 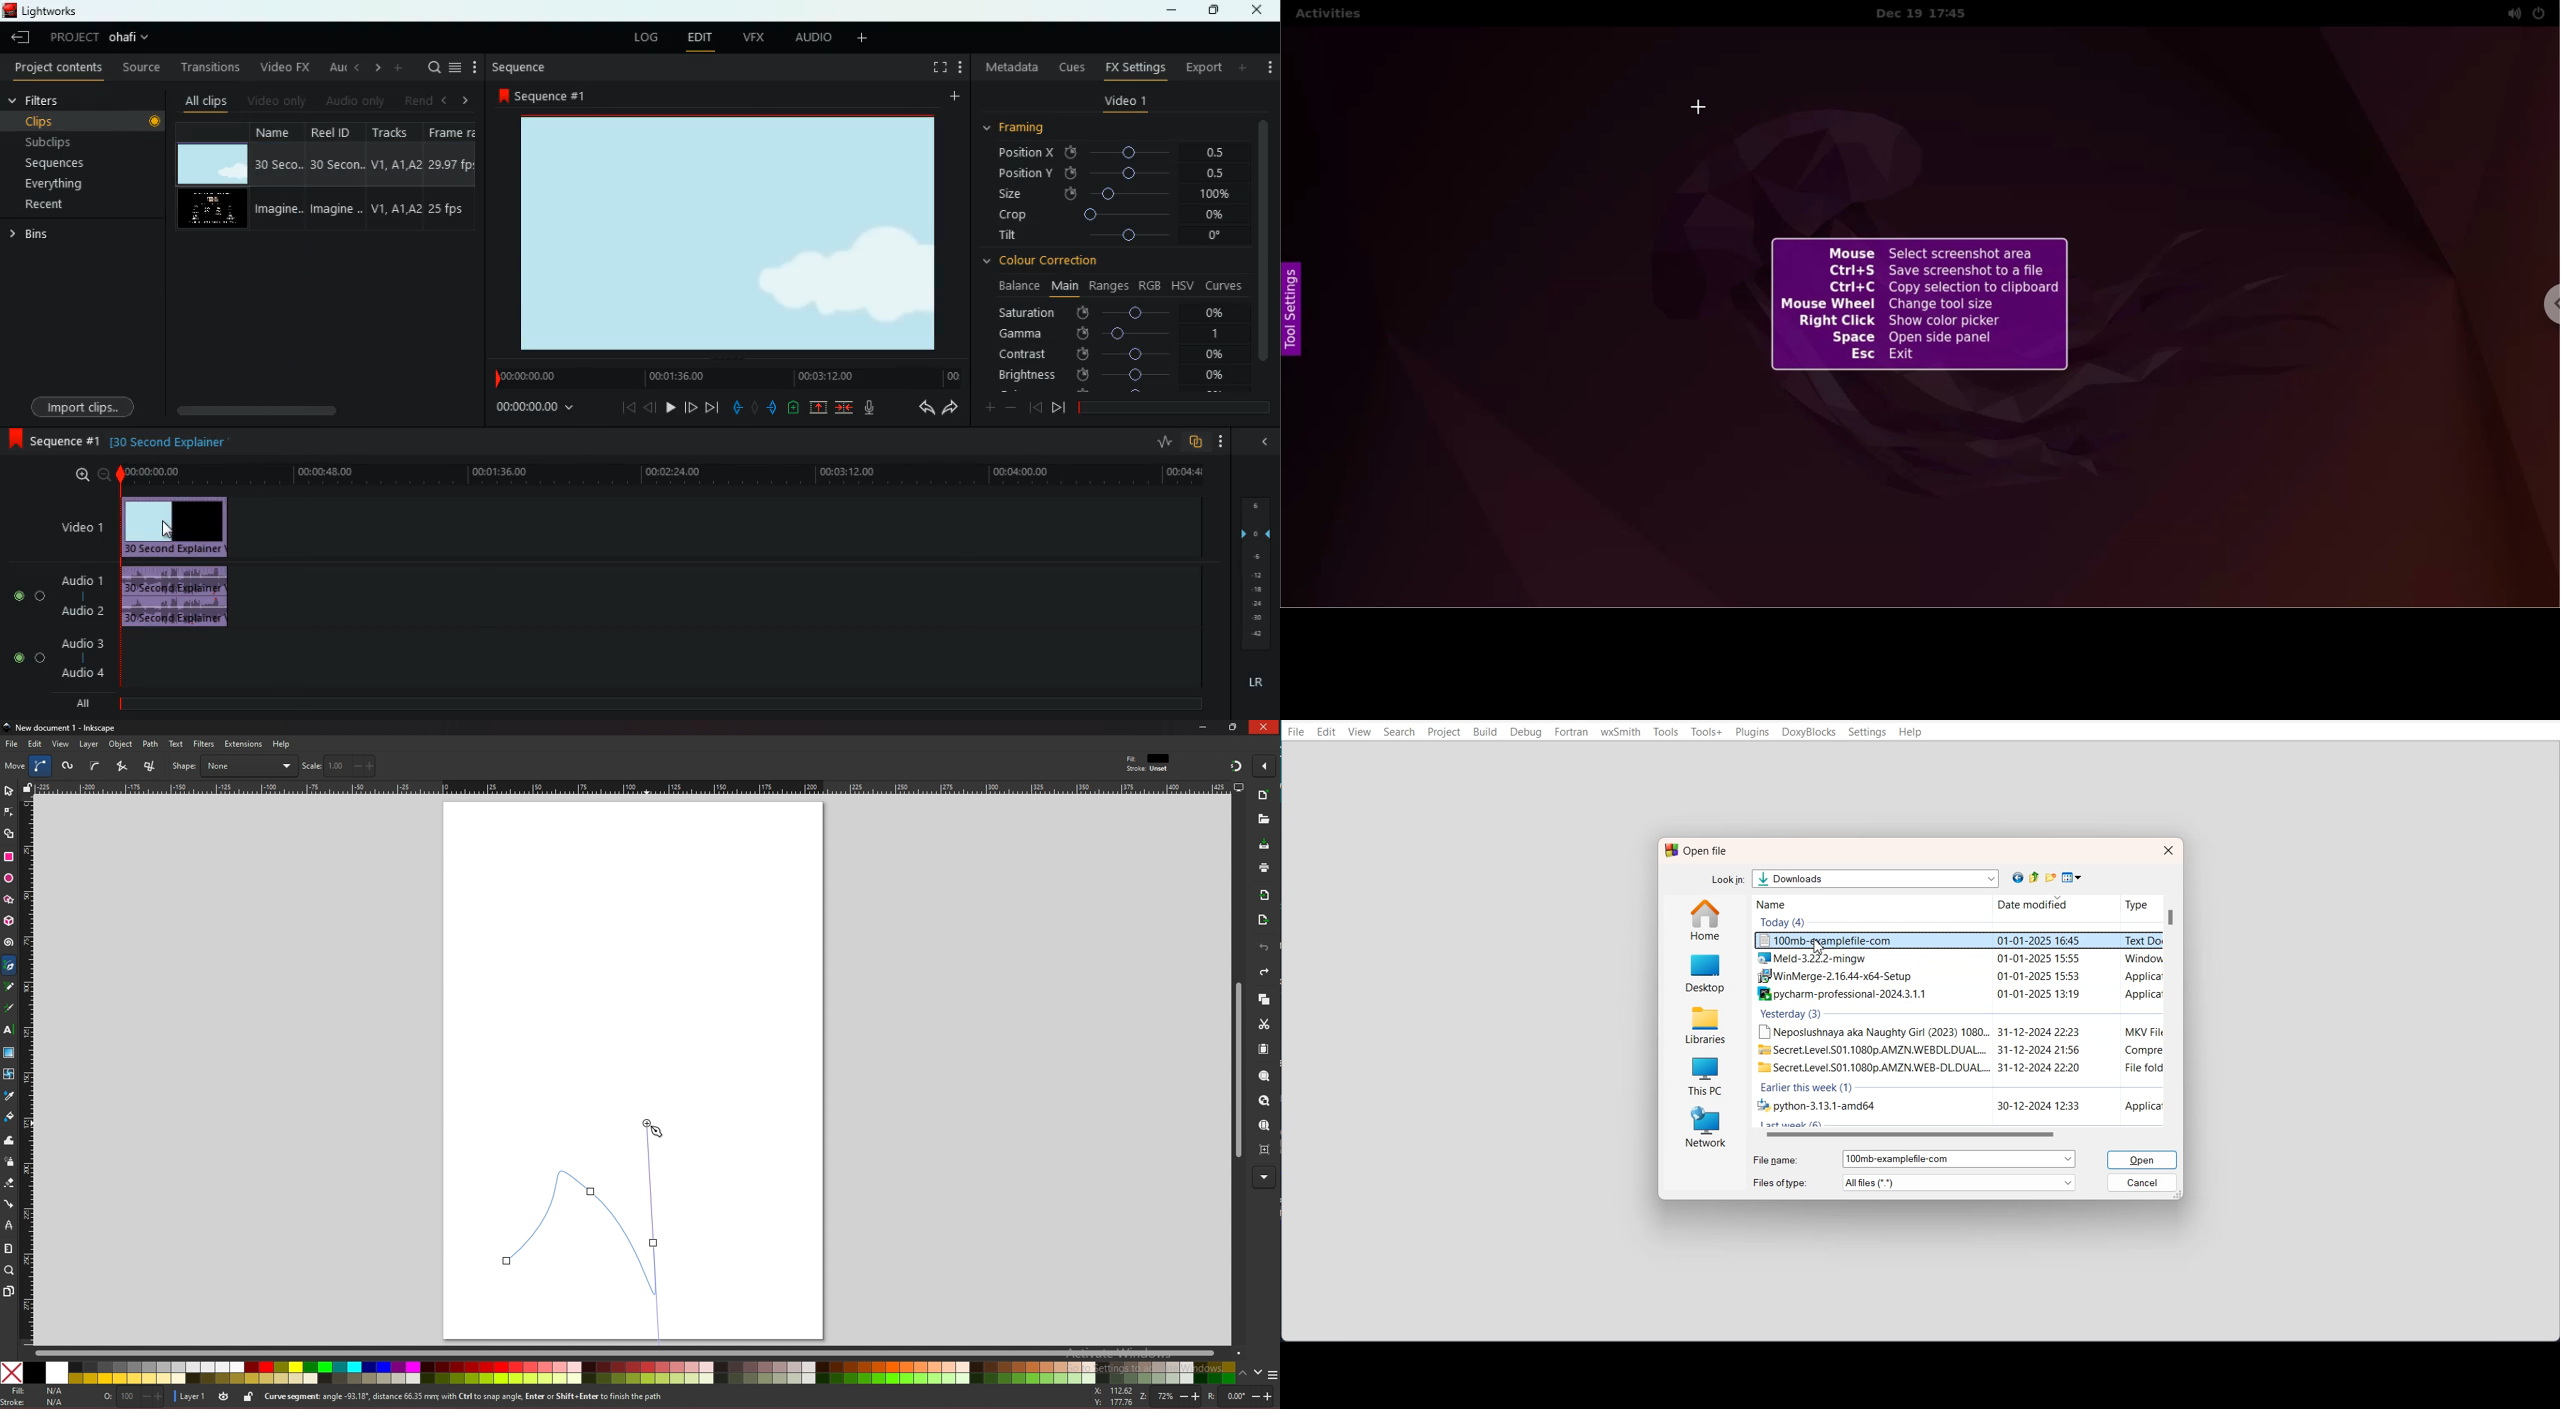 I want to click on edit, so click(x=700, y=37).